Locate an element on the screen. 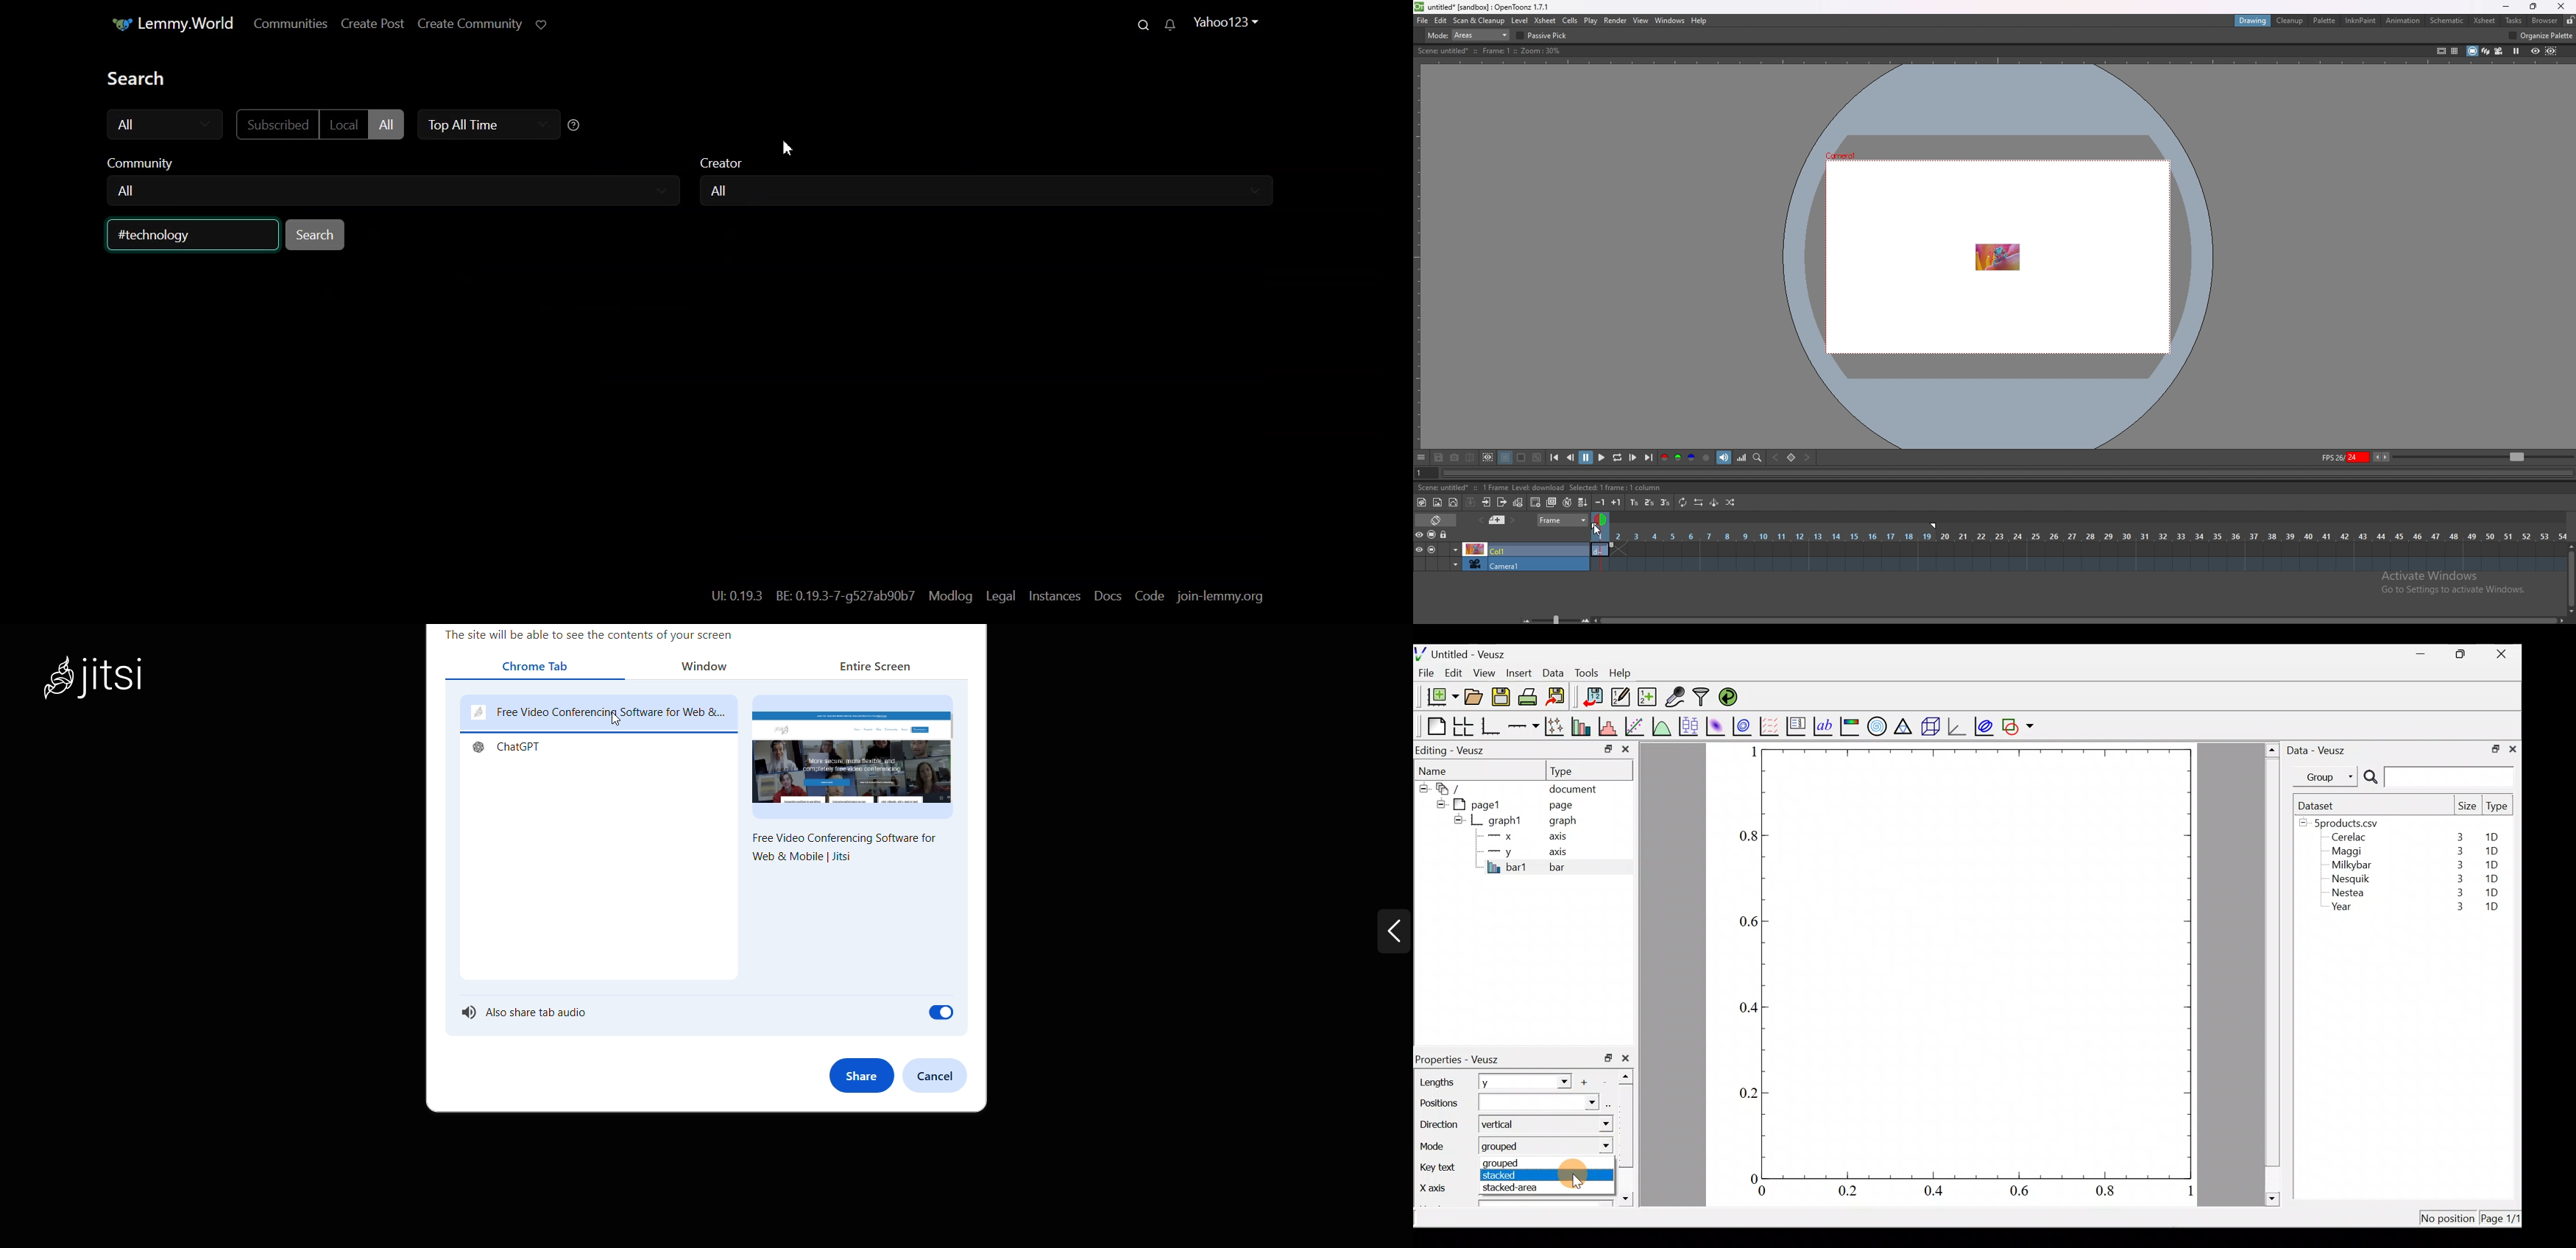  Arrange graphs in a grid is located at coordinates (1463, 726).